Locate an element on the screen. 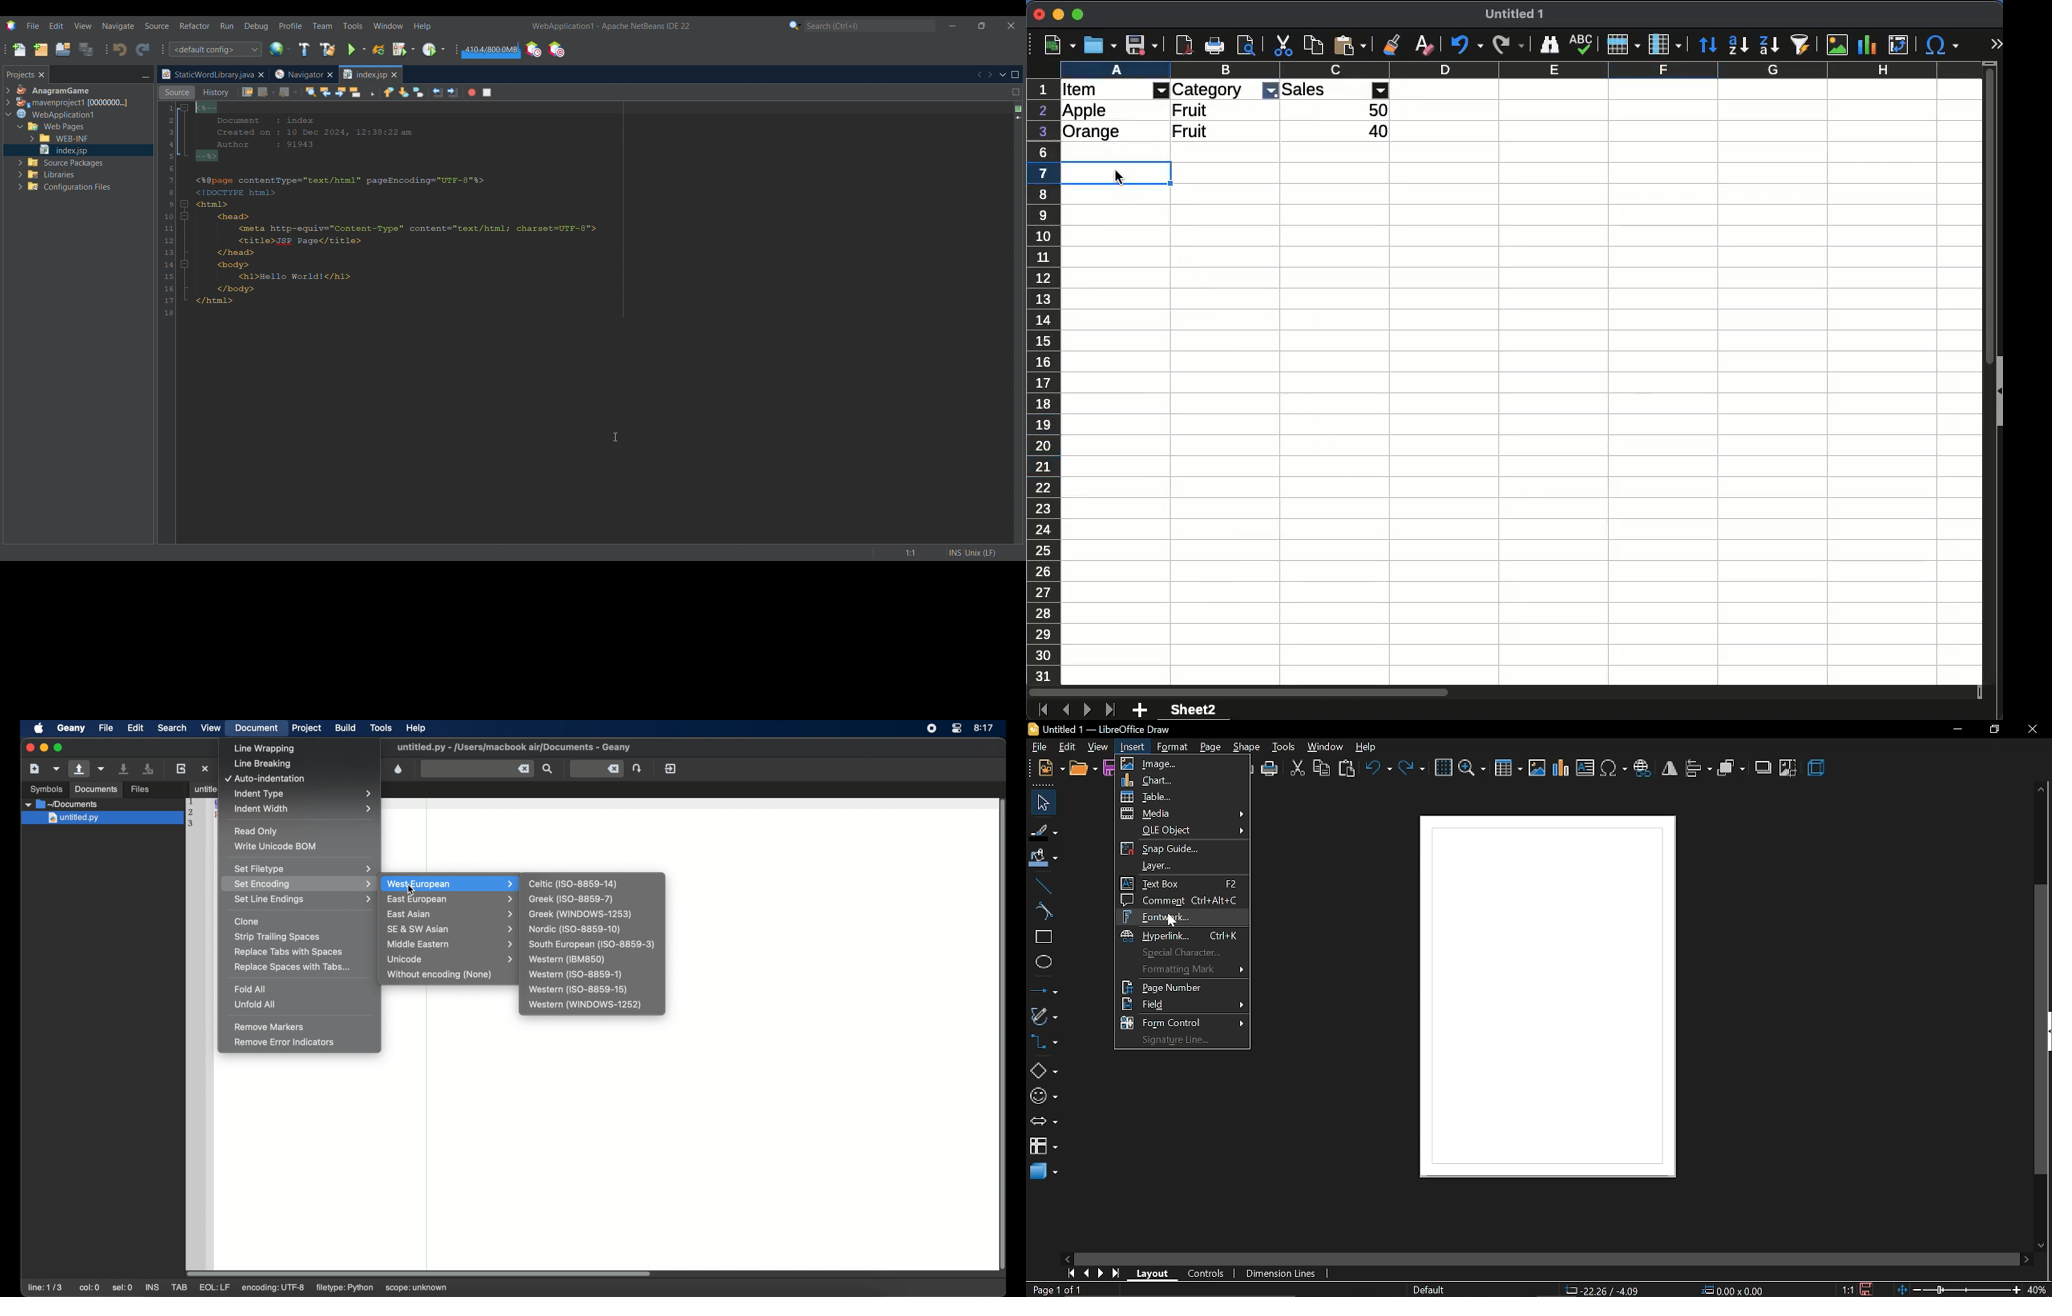 Image resolution: width=2072 pixels, height=1316 pixels. Category is located at coordinates (1209, 90).